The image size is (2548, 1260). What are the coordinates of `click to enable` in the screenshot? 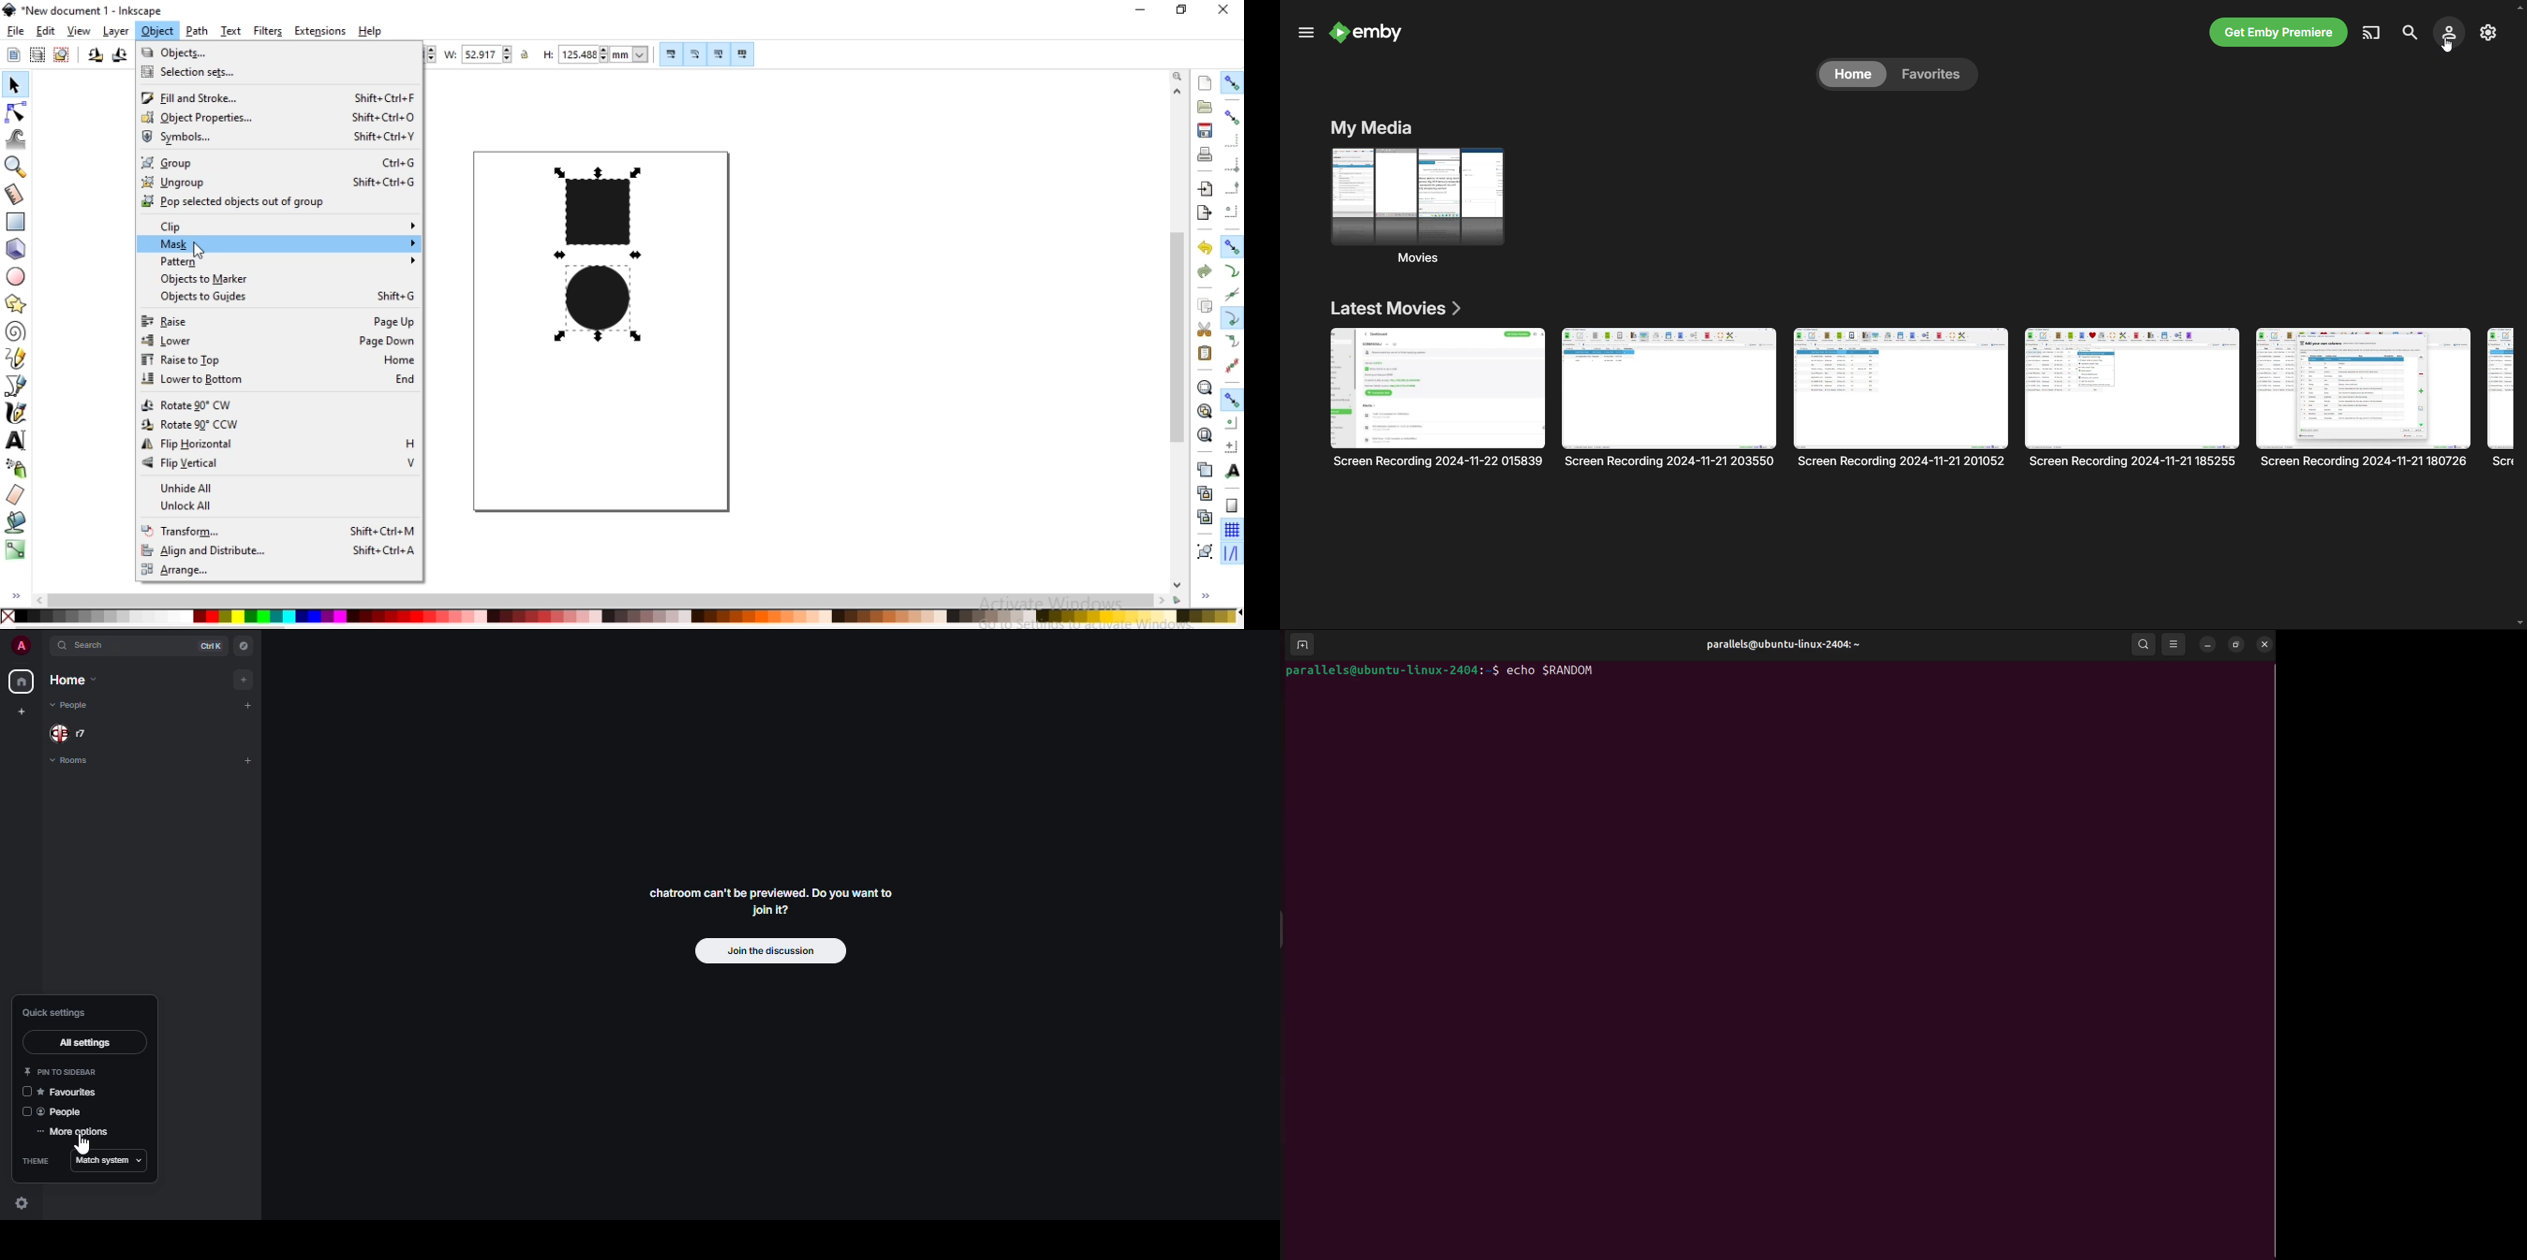 It's located at (25, 1092).